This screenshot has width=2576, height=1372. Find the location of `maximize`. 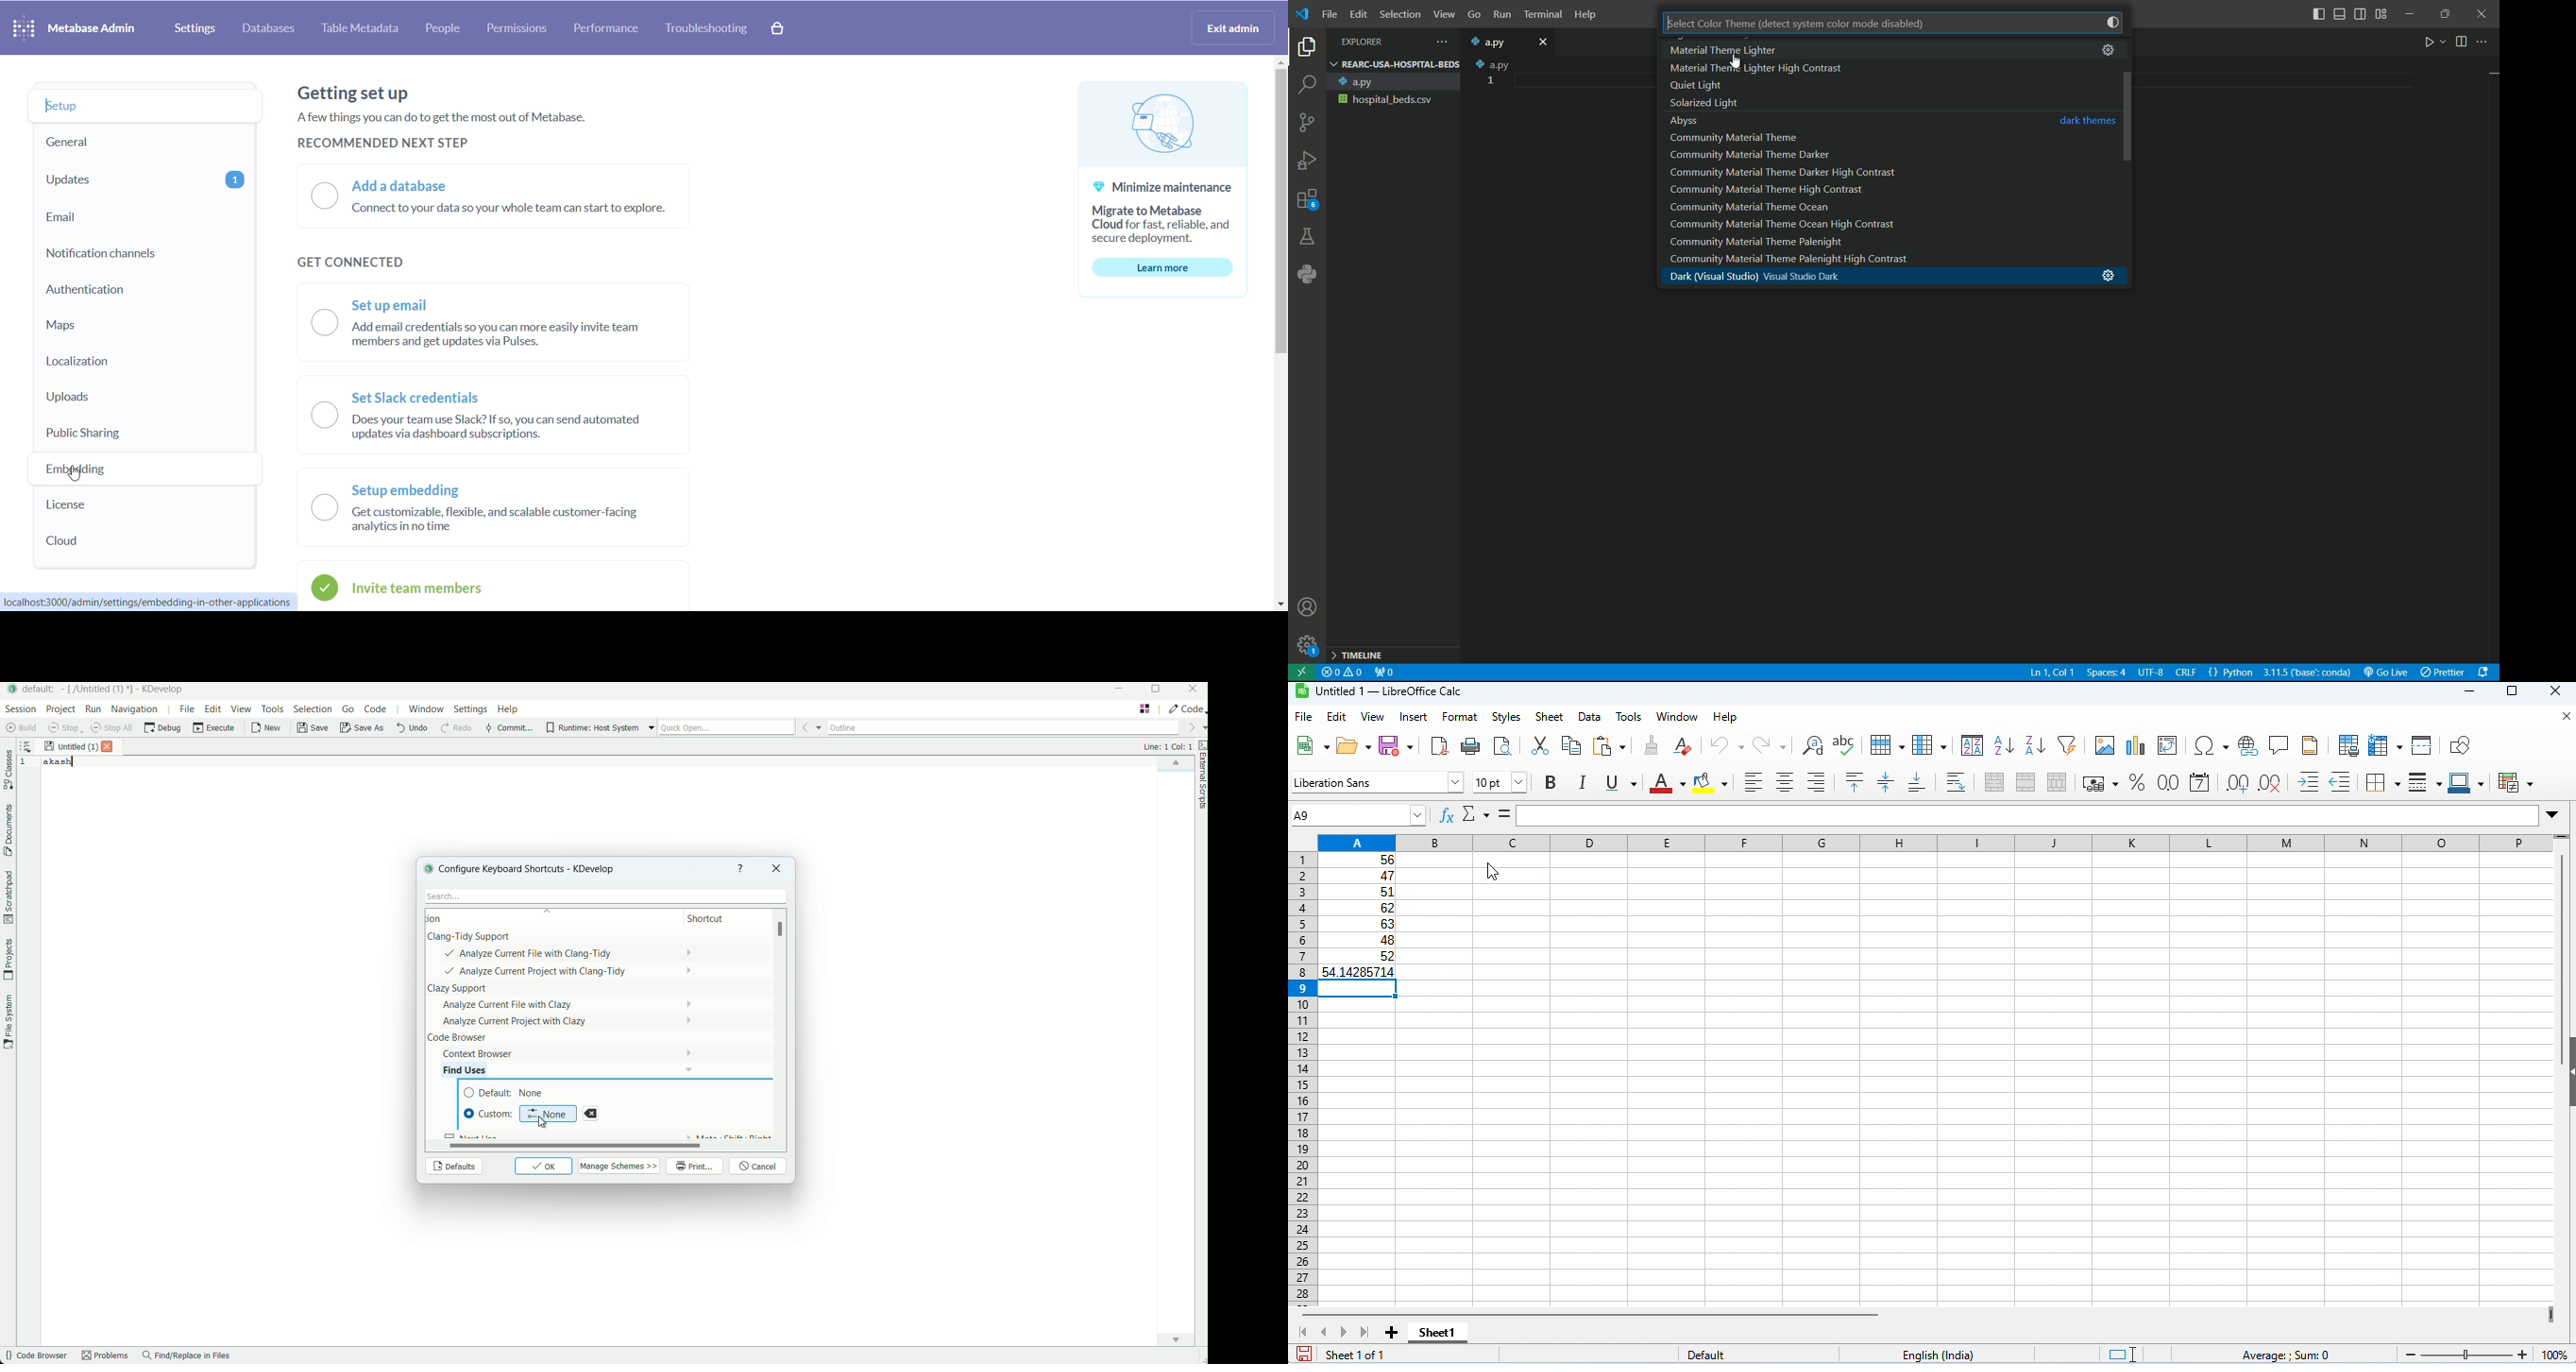

maximize is located at coordinates (2512, 693).